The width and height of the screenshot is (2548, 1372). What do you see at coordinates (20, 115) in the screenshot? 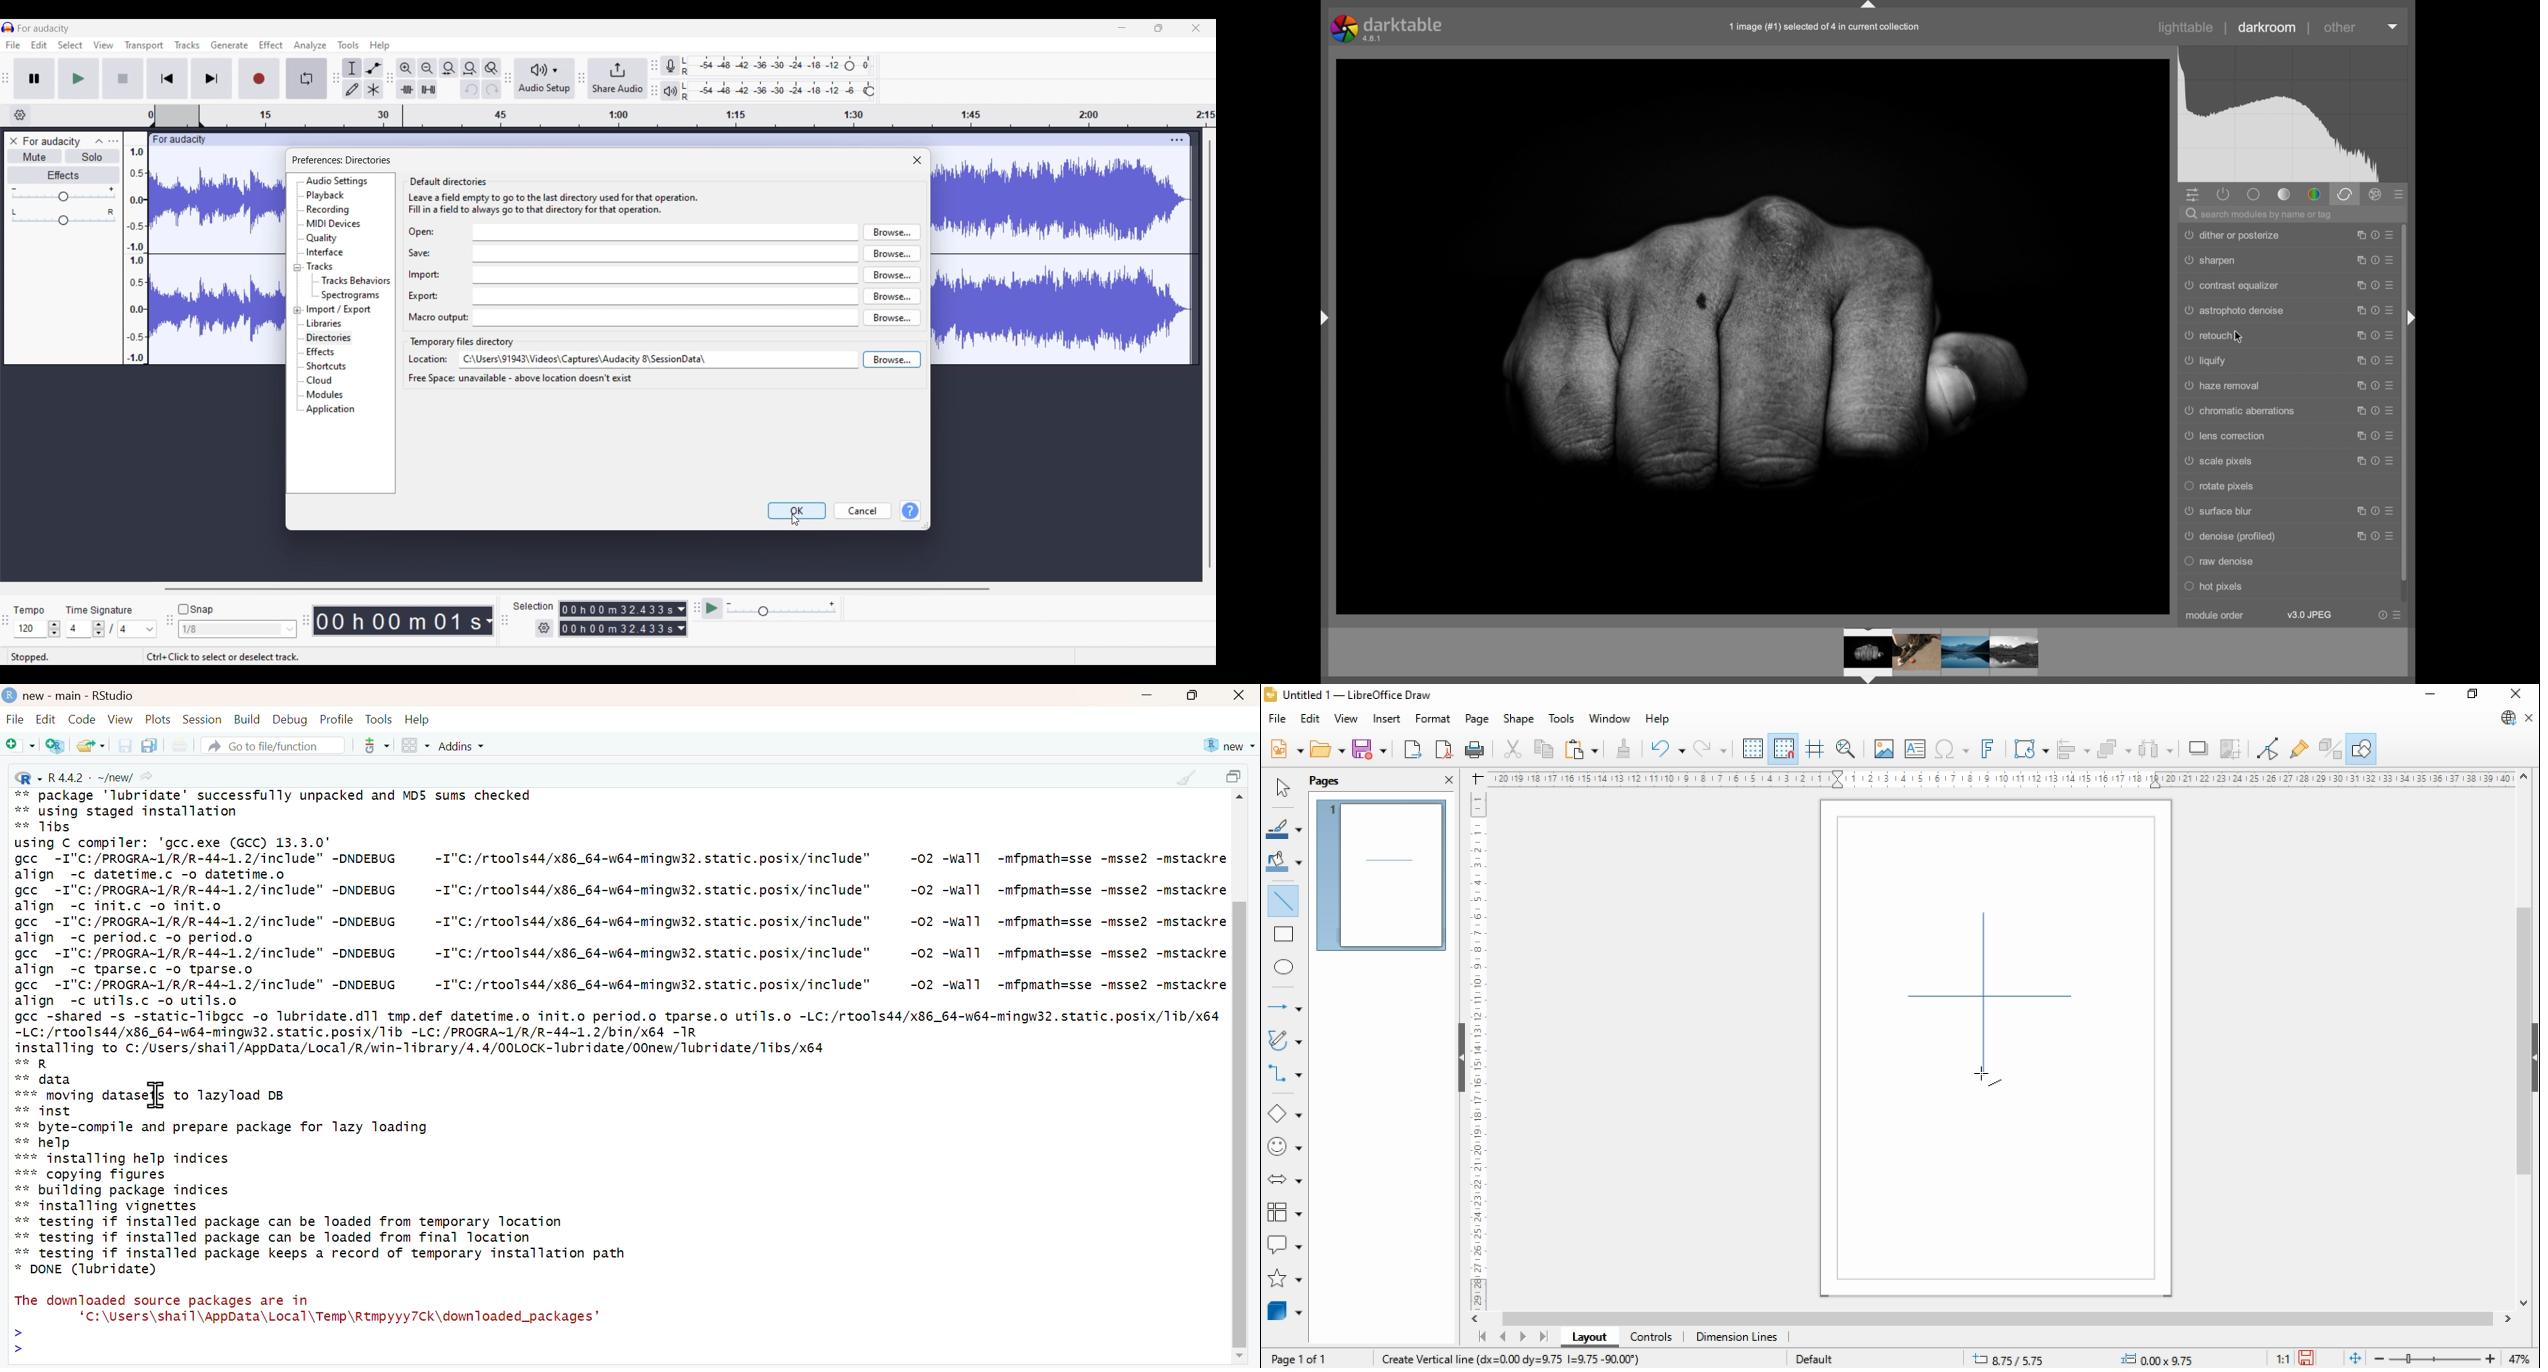
I see `Timeline options` at bounding box center [20, 115].